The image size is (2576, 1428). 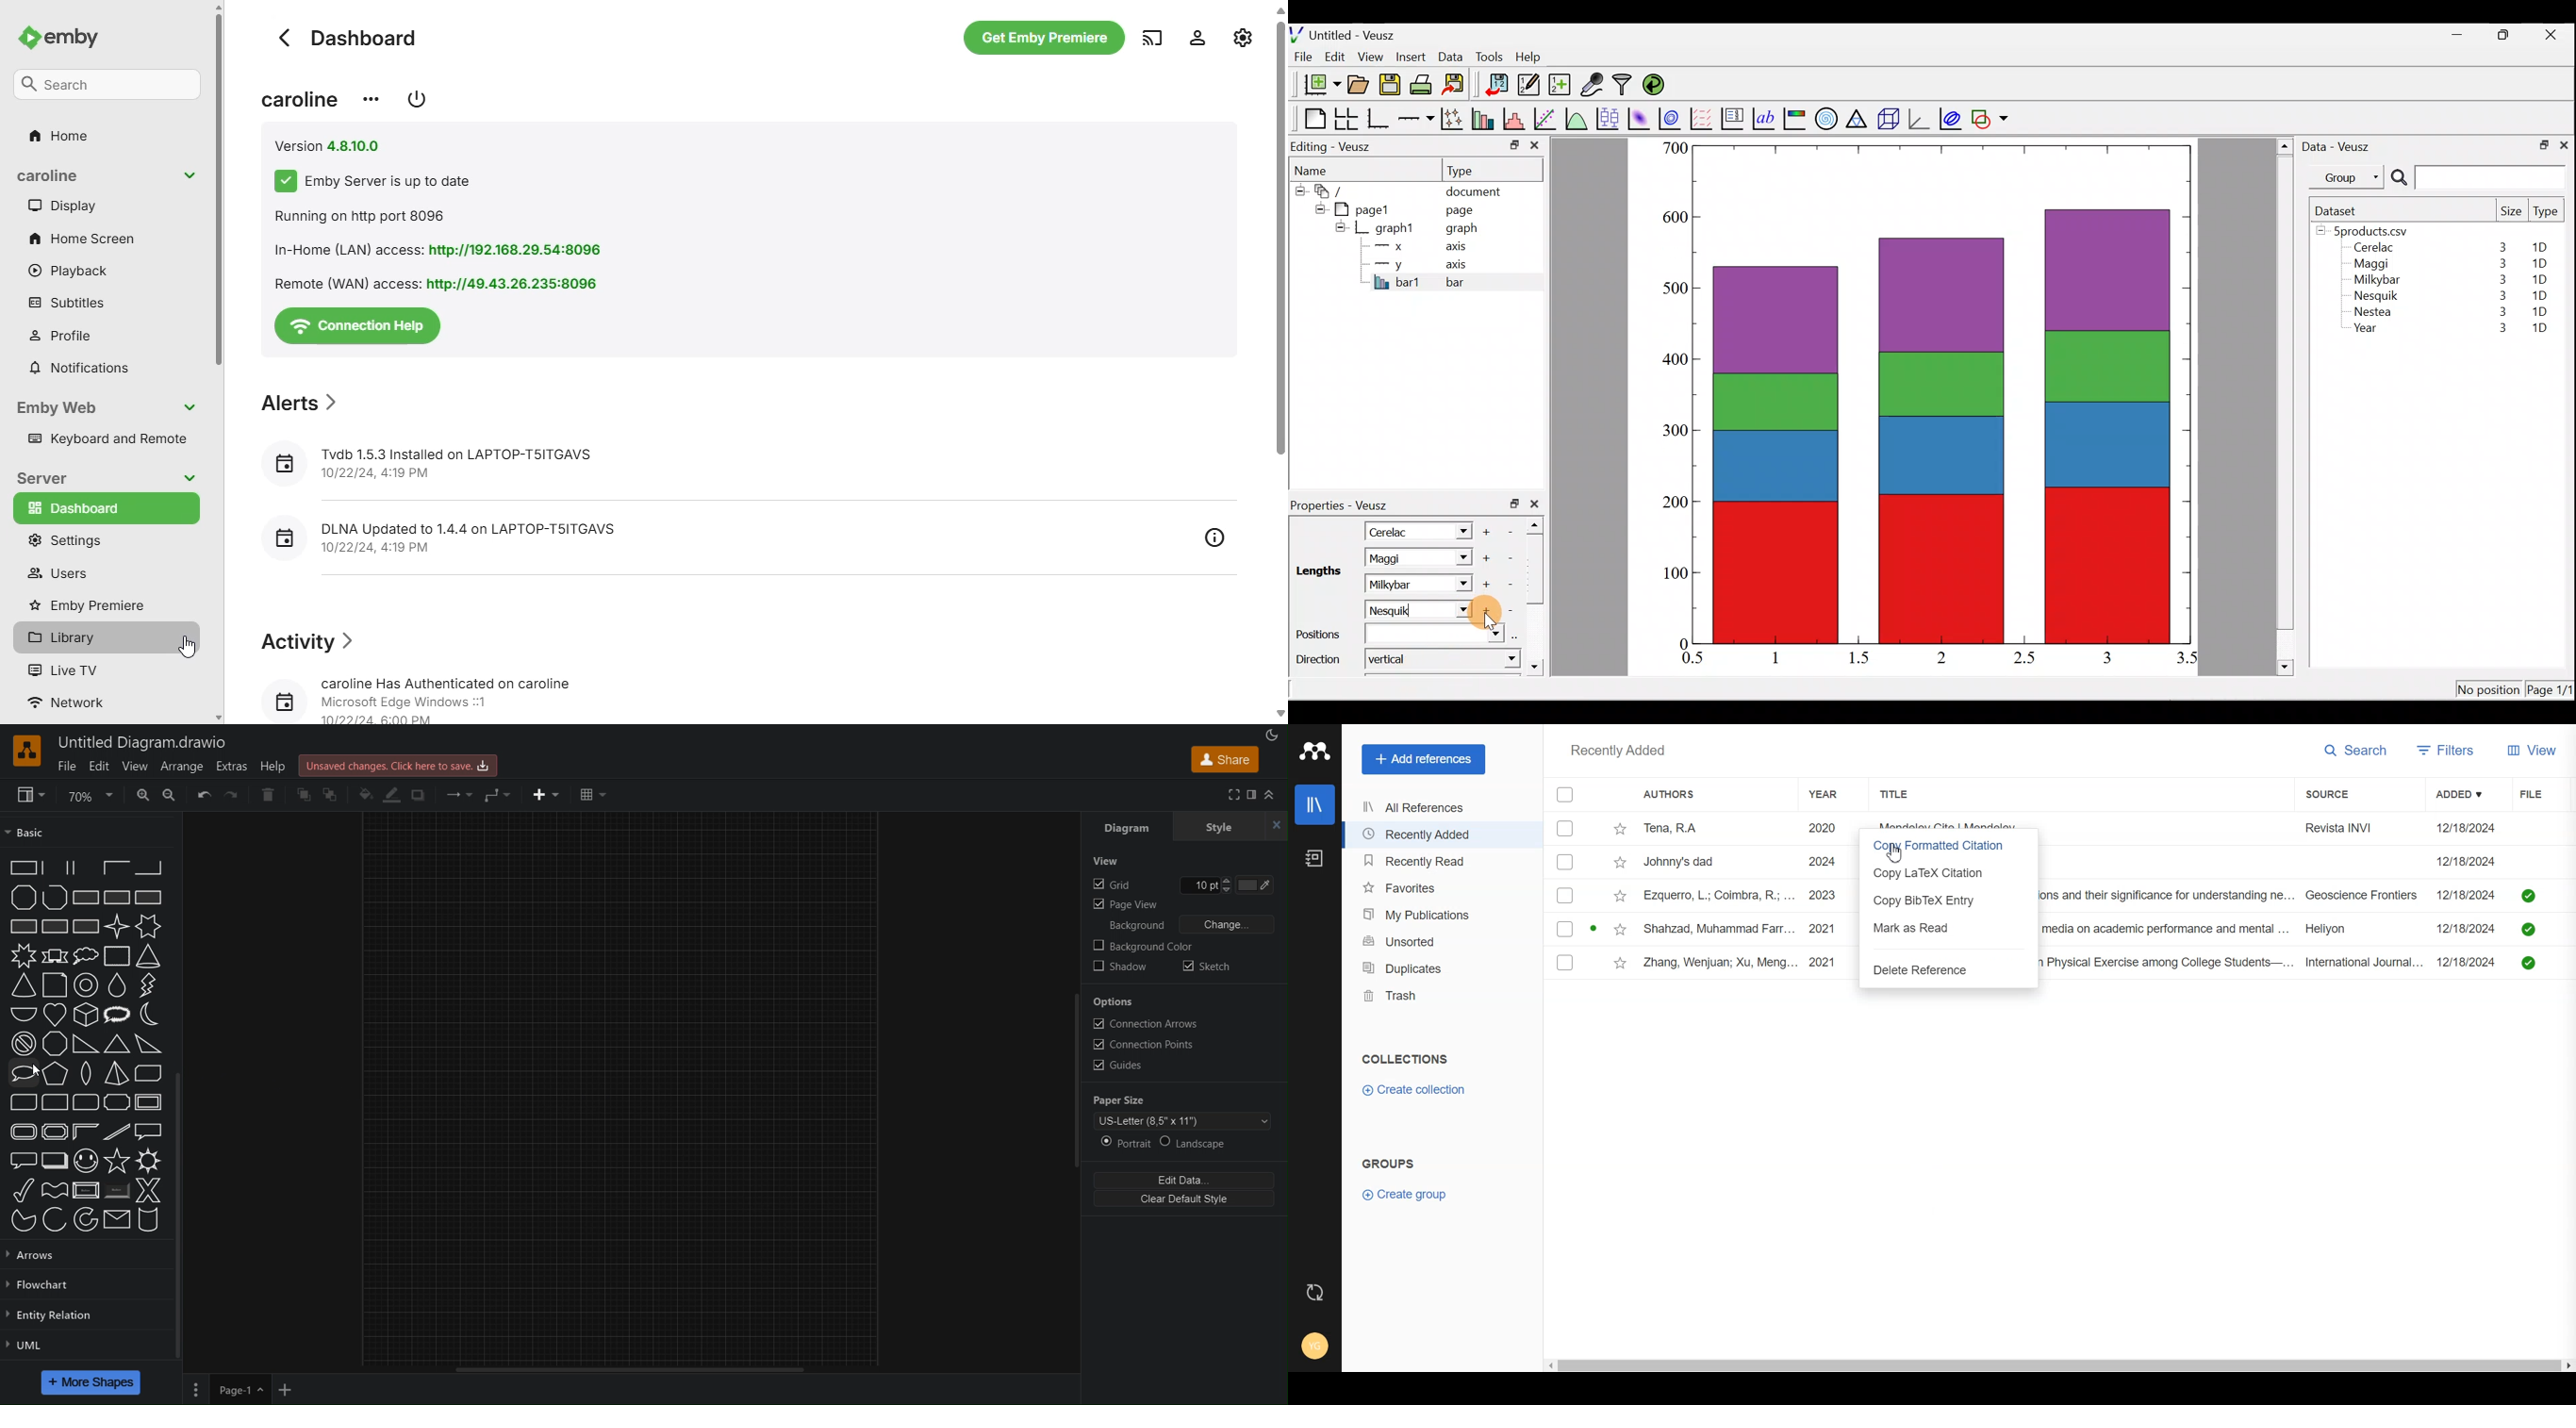 I want to click on Polar graph, so click(x=1824, y=117).